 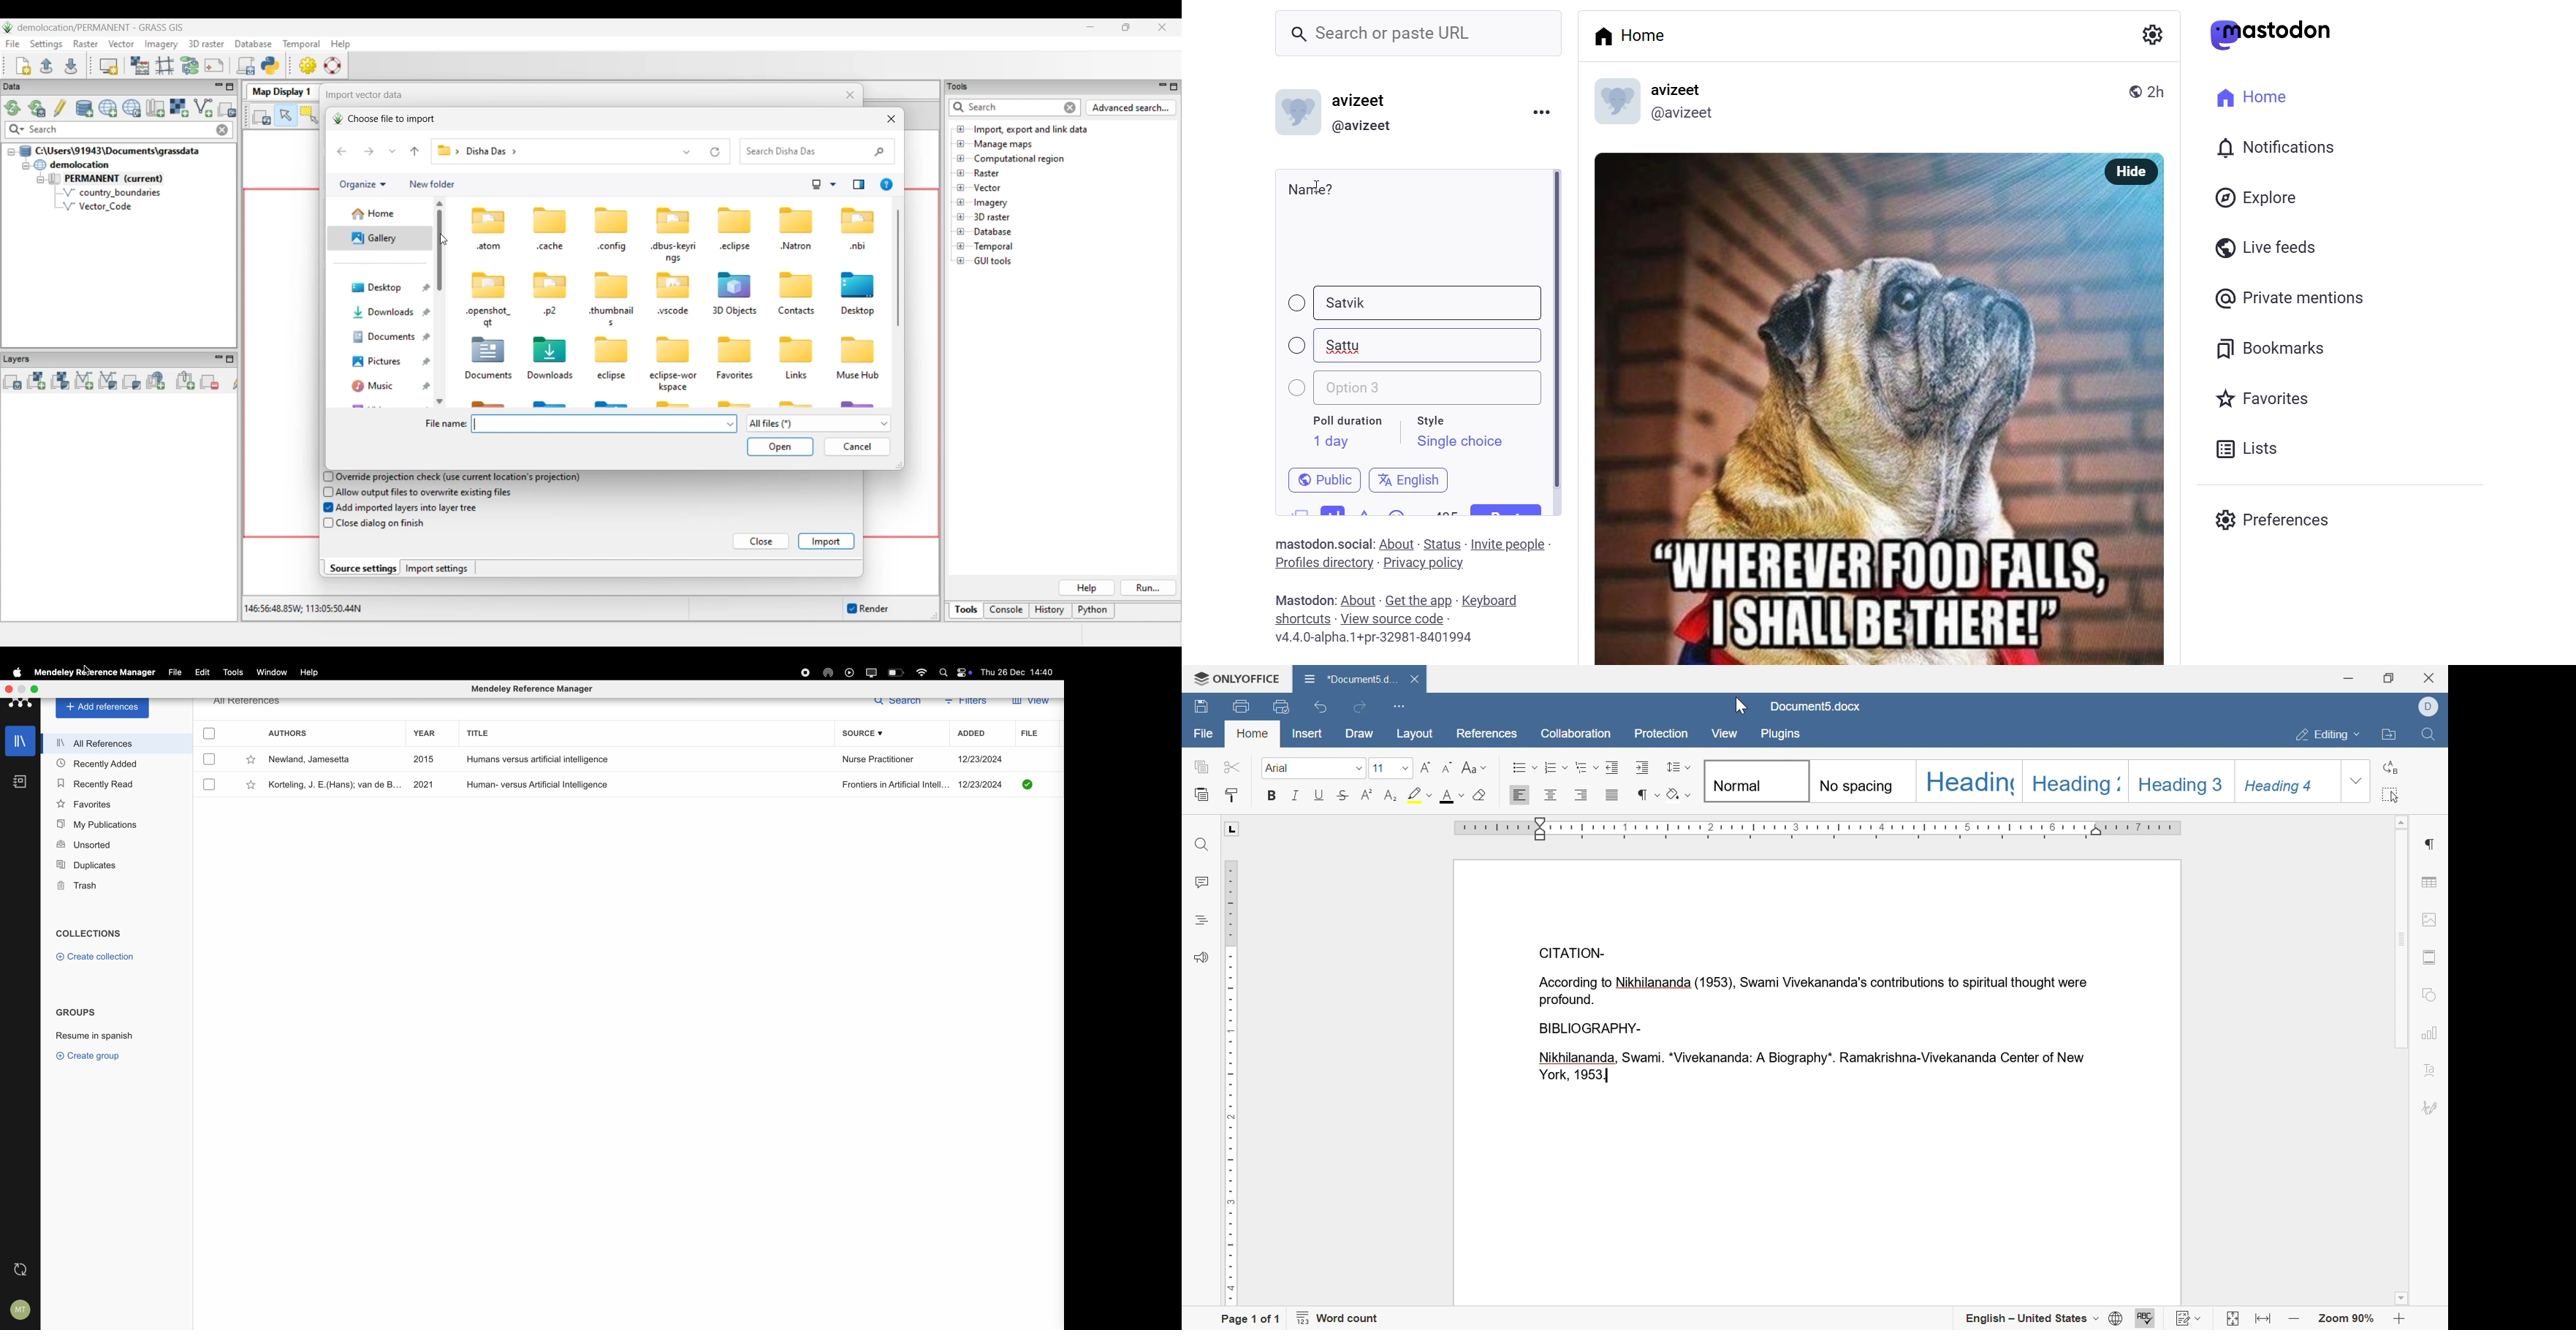 What do you see at coordinates (97, 956) in the screenshot?
I see `create collection` at bounding box center [97, 956].